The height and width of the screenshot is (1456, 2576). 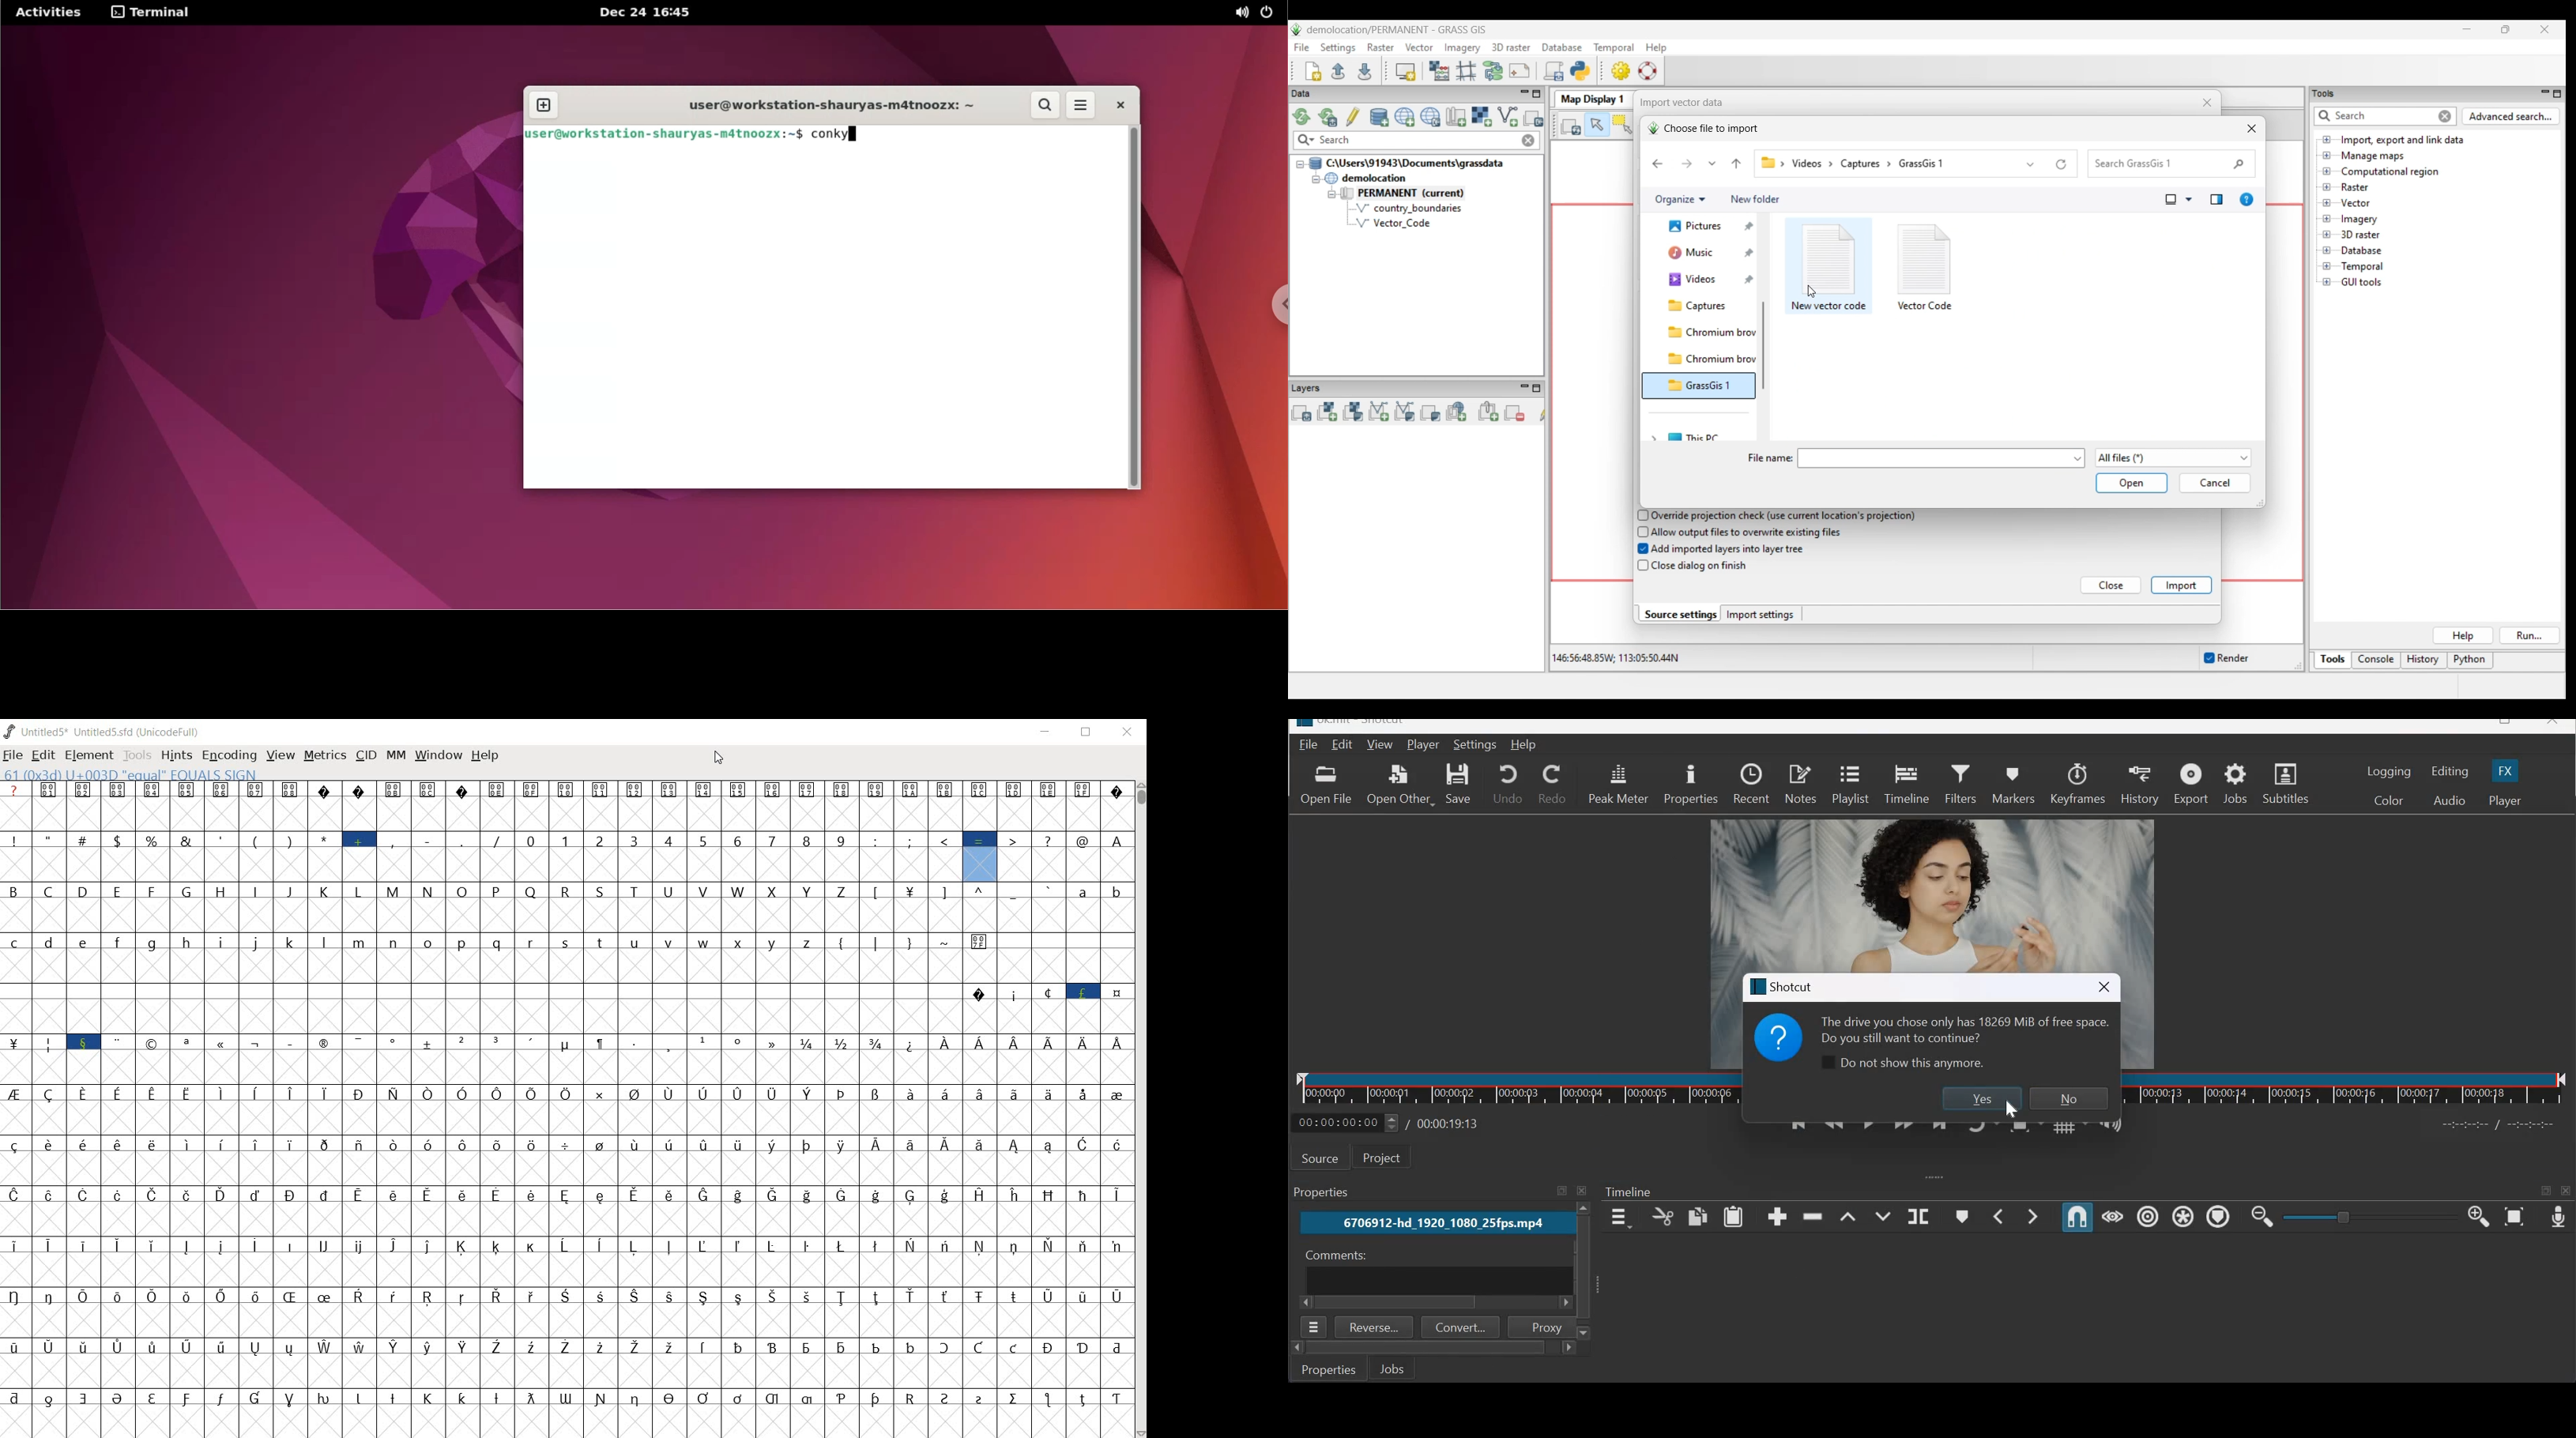 What do you see at coordinates (1900, 1064) in the screenshot?
I see `do no show this anymore` at bounding box center [1900, 1064].